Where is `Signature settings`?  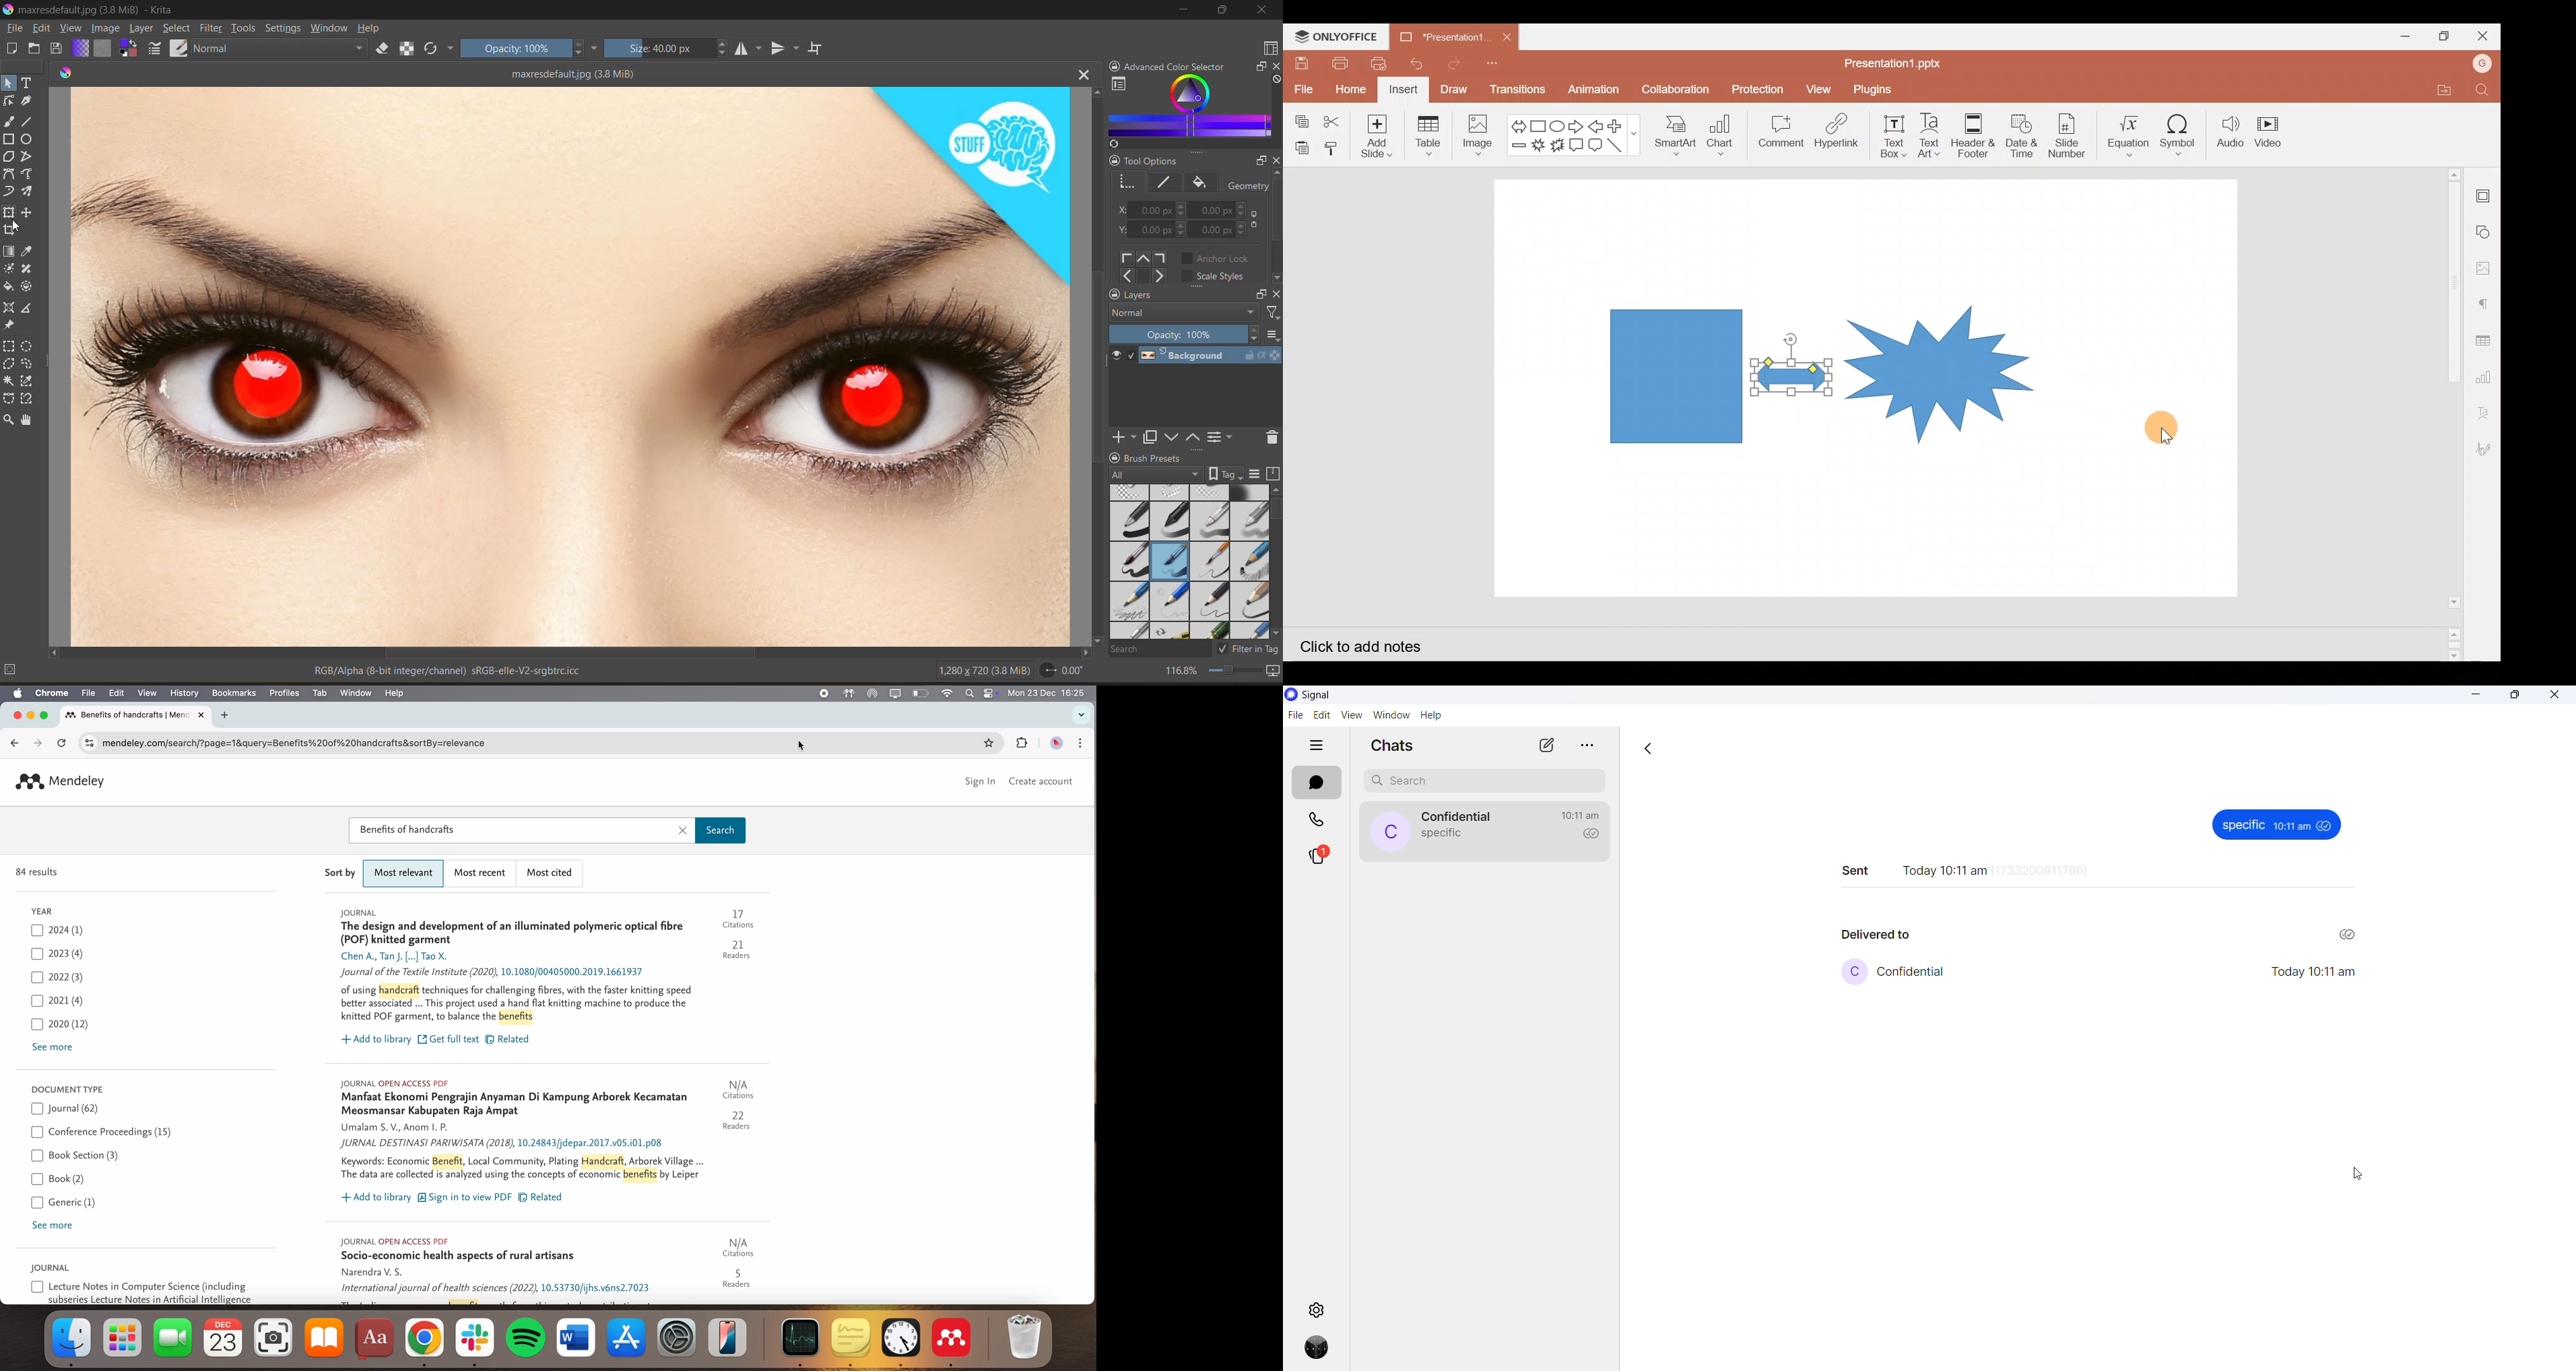 Signature settings is located at coordinates (2488, 451).